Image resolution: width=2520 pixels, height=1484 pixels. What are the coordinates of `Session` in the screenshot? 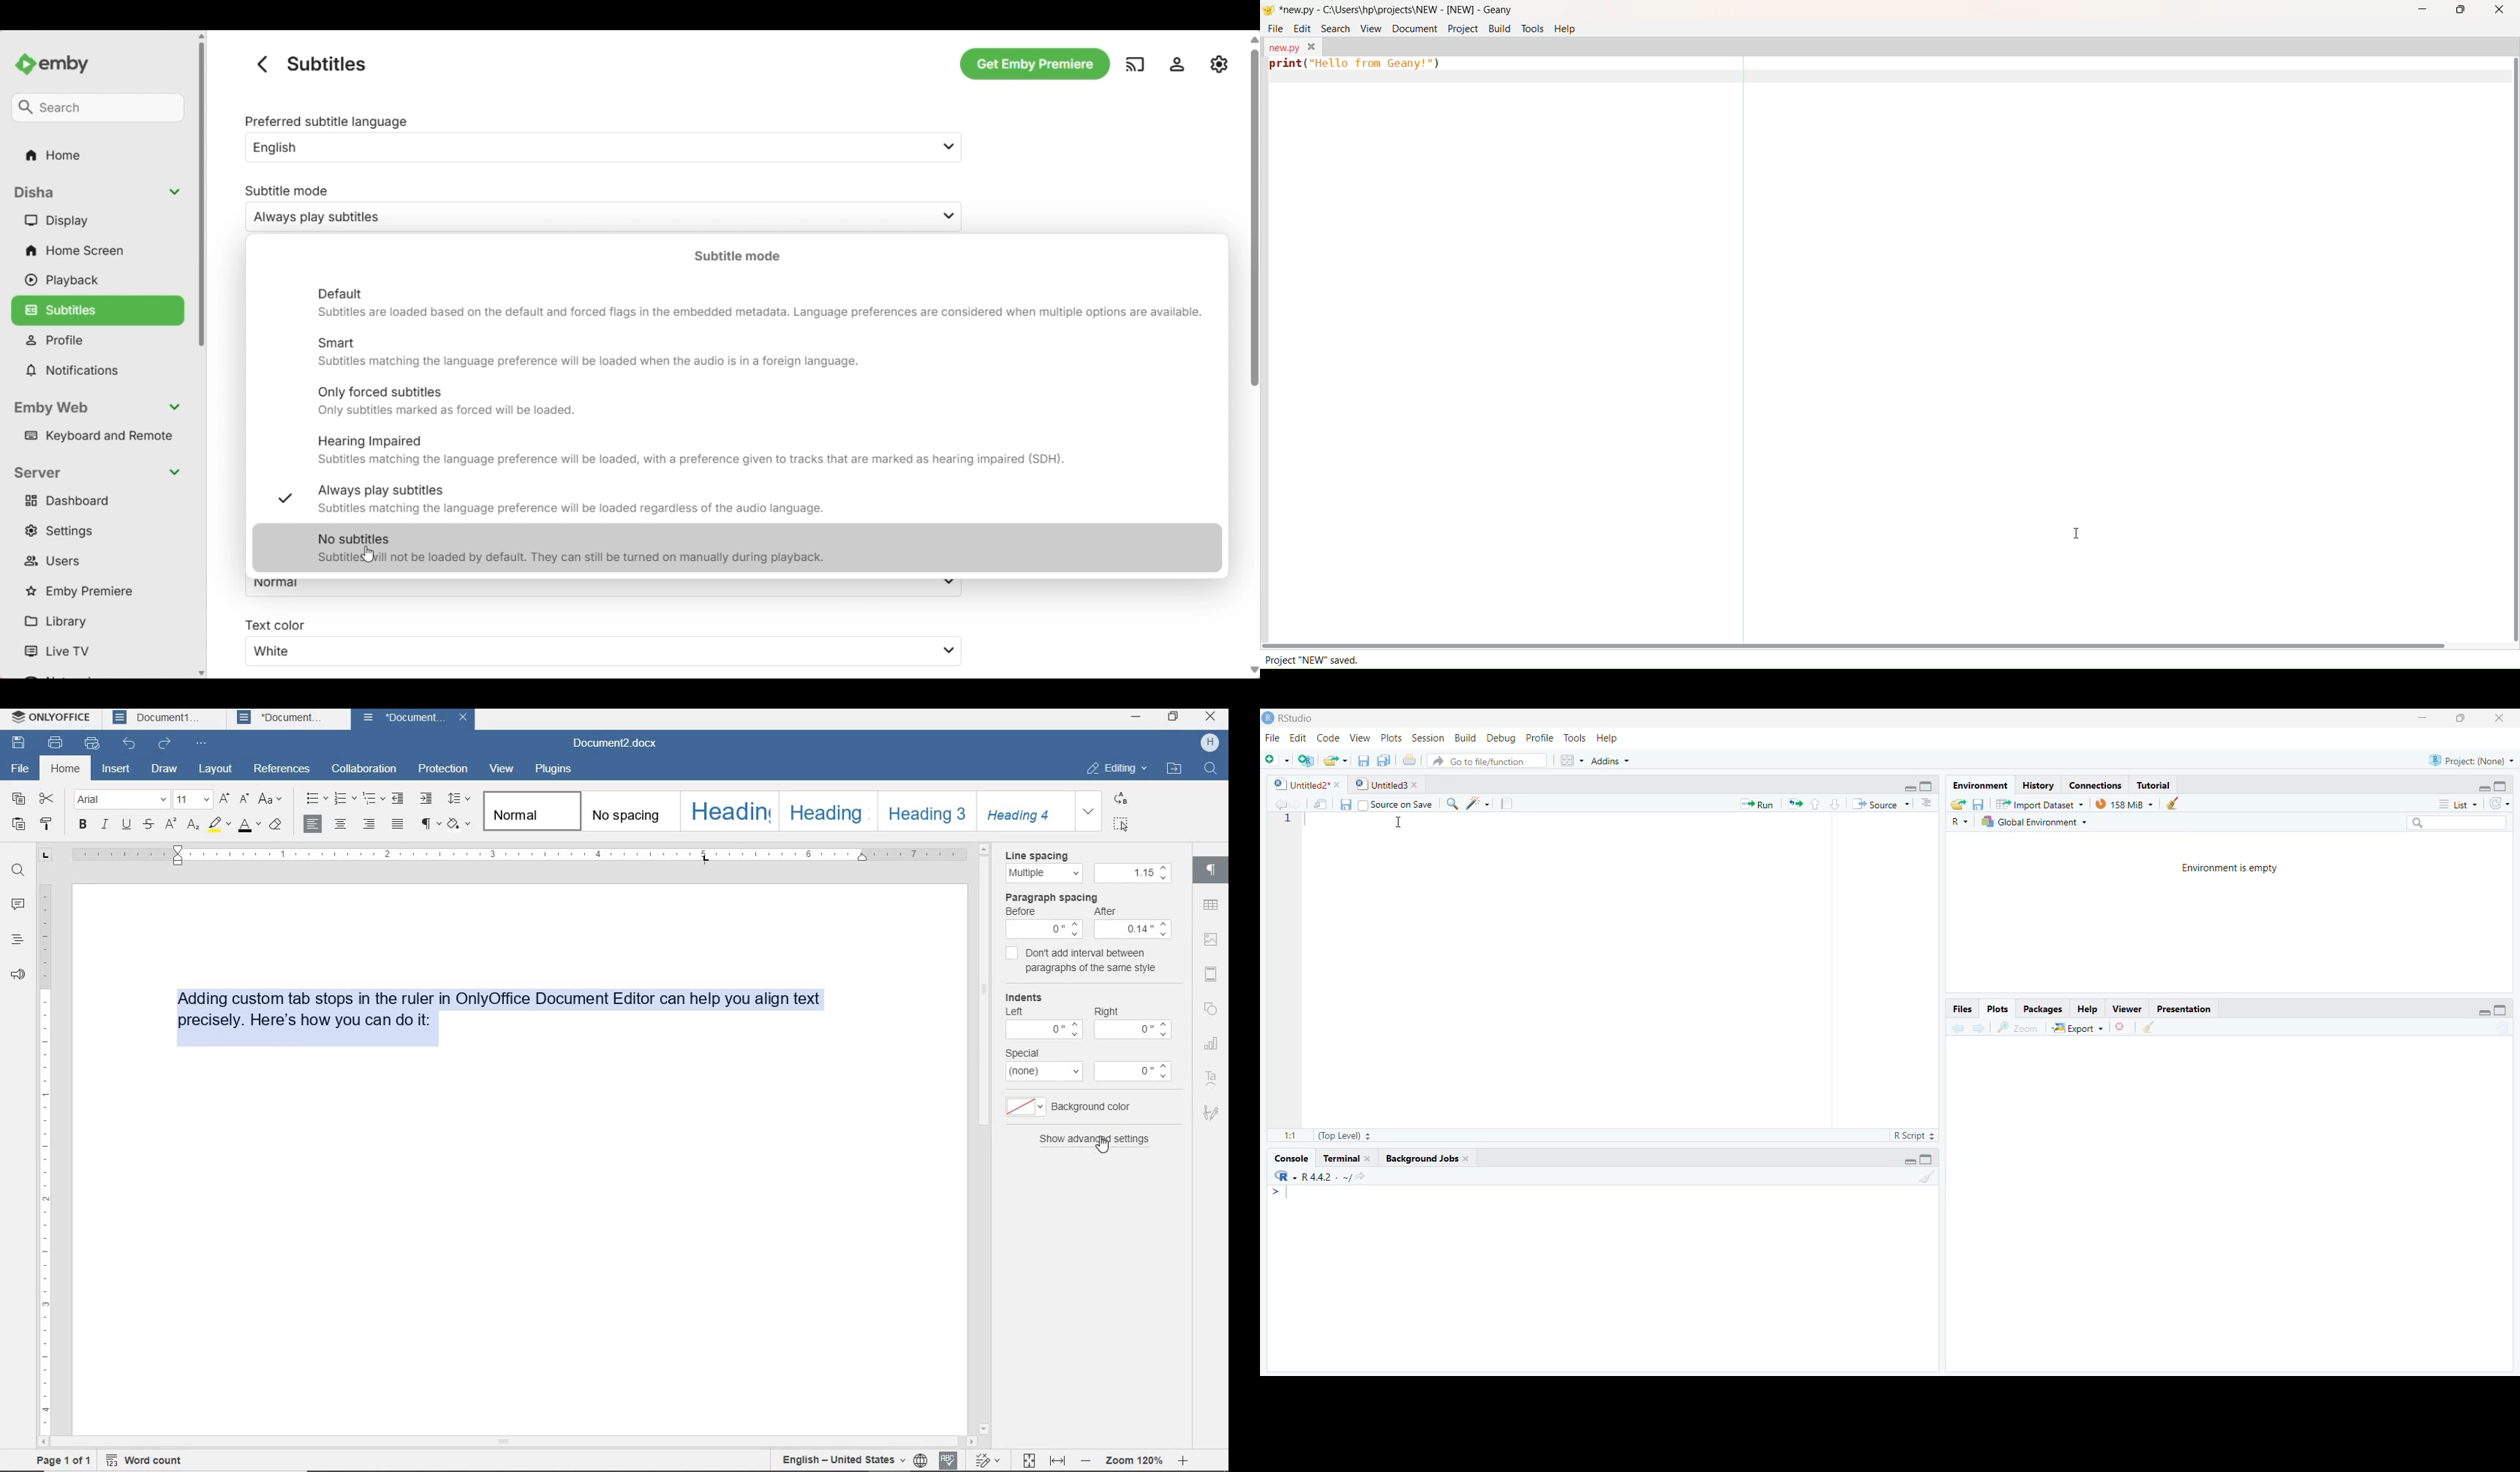 It's located at (1428, 736).